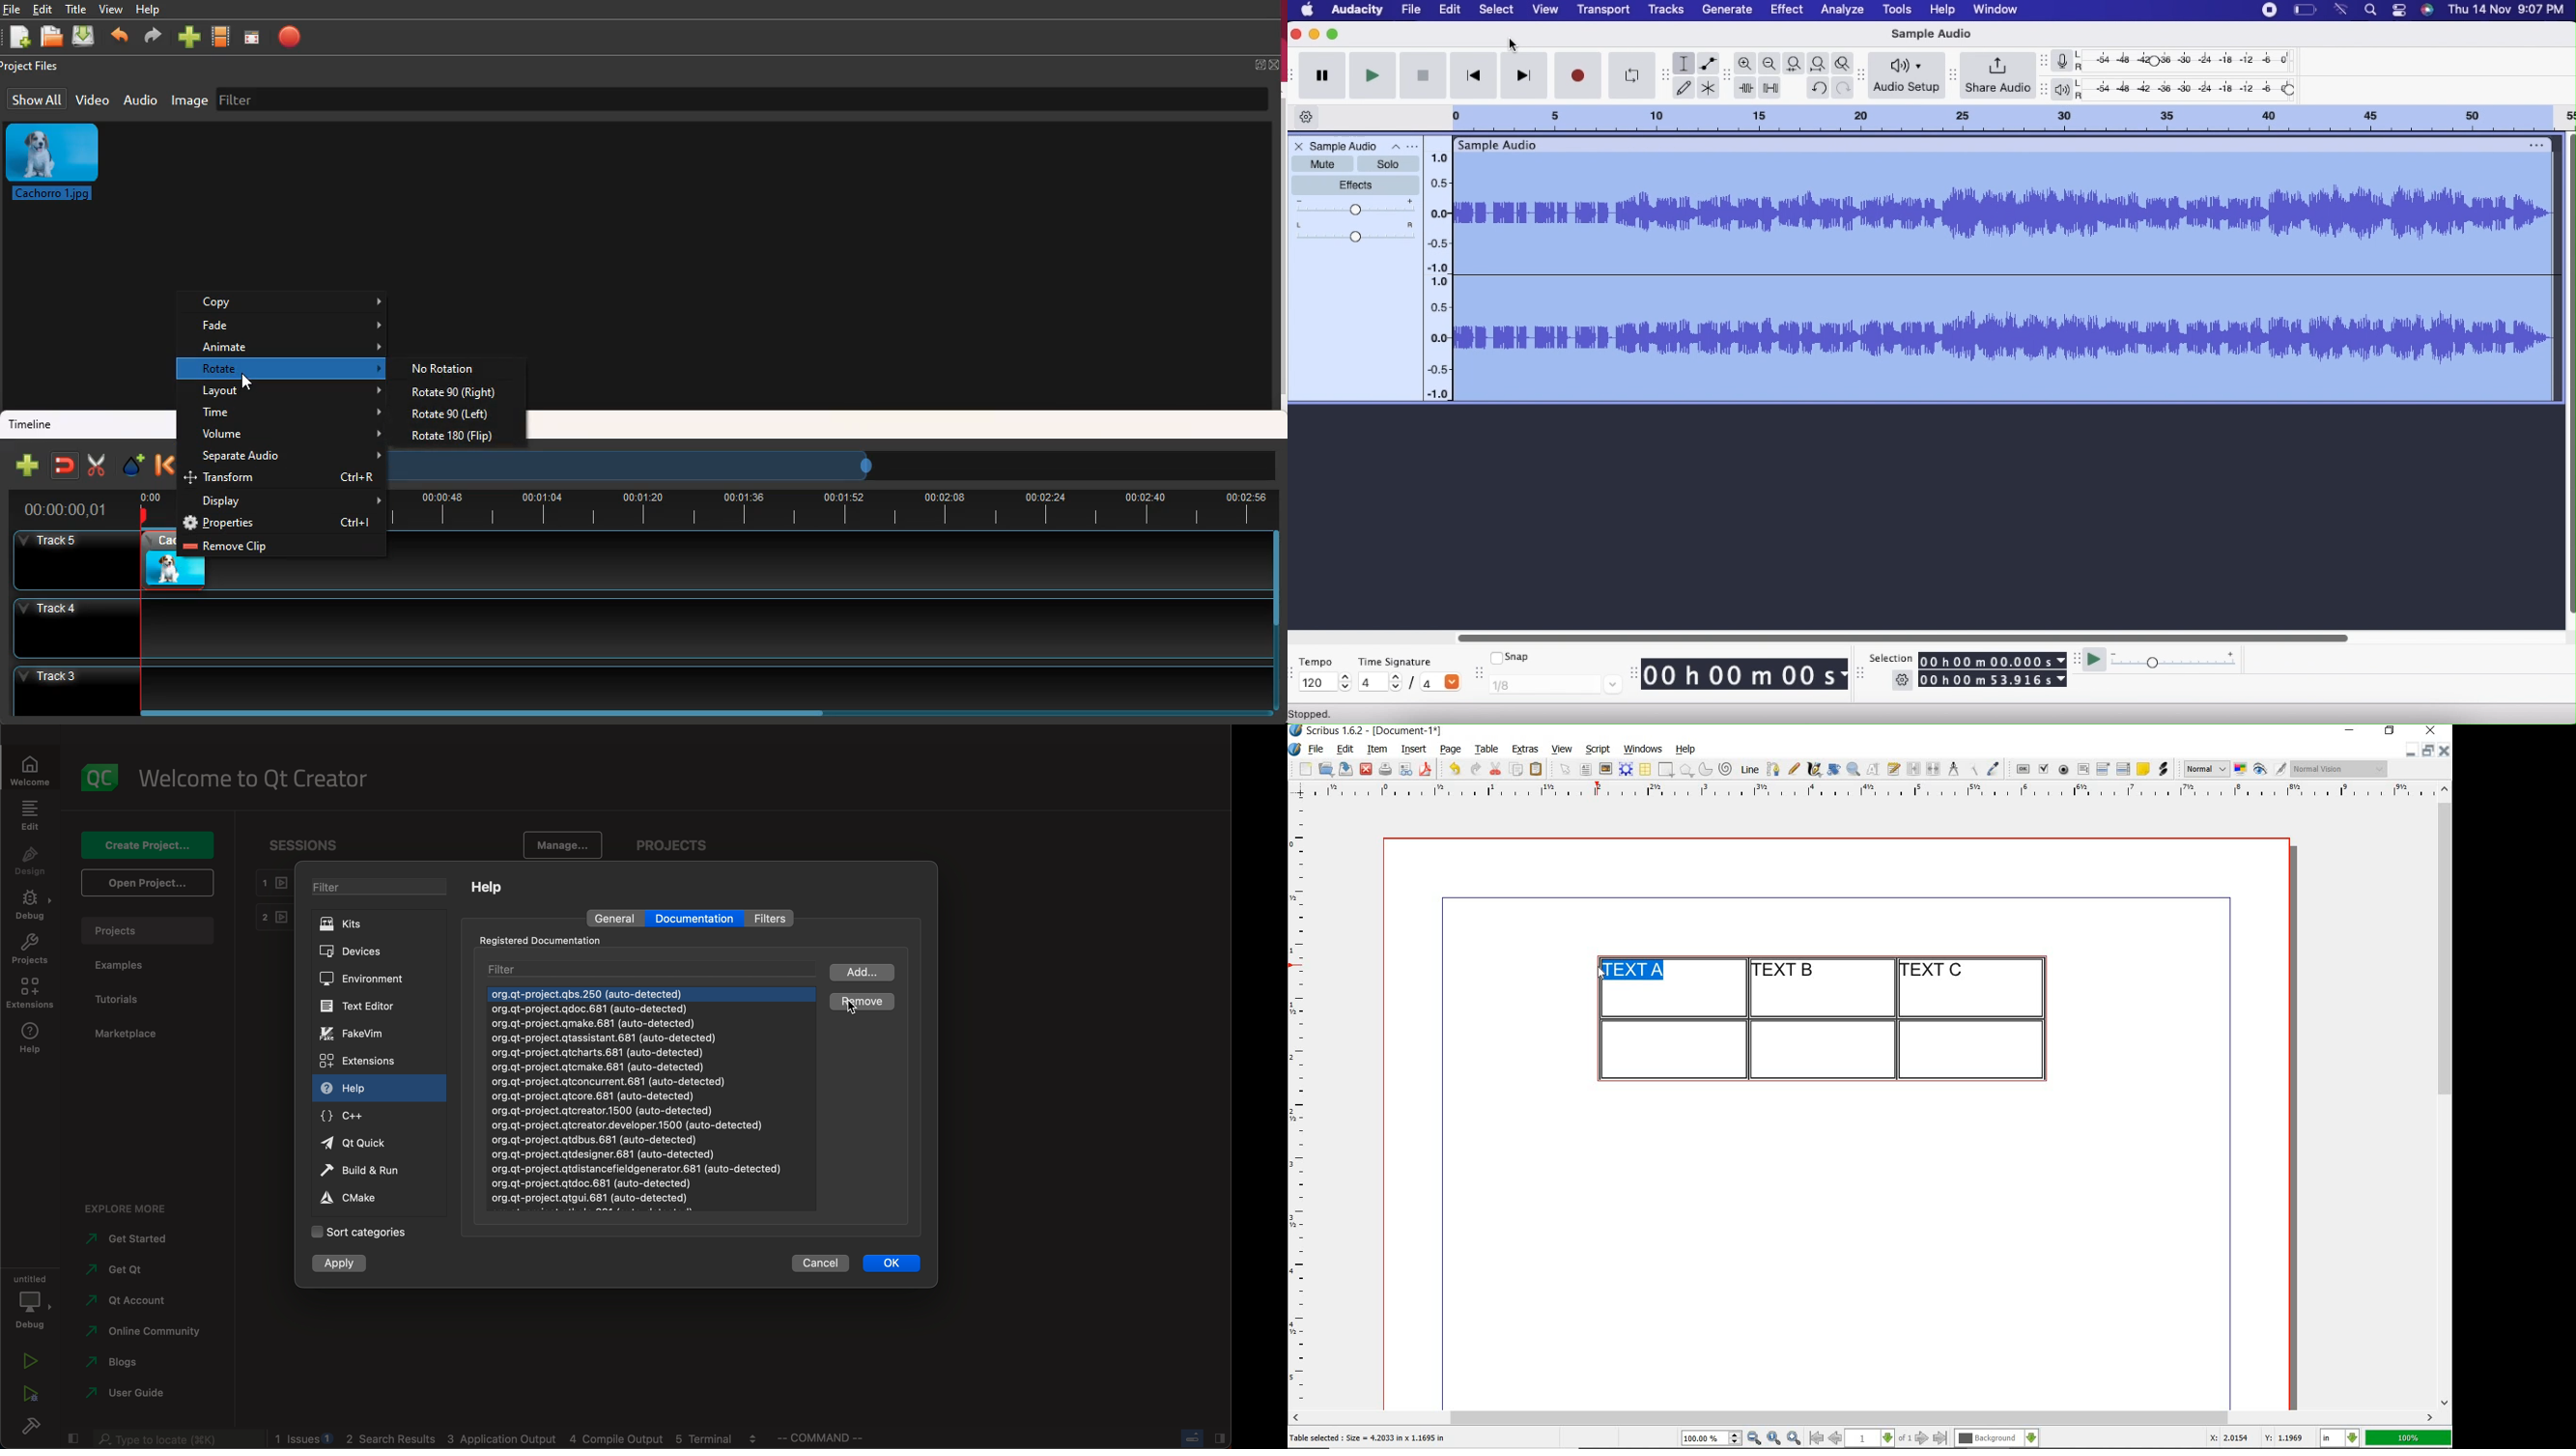 The height and width of the screenshot is (1456, 2576). What do you see at coordinates (2307, 10) in the screenshot?
I see `Battery level` at bounding box center [2307, 10].